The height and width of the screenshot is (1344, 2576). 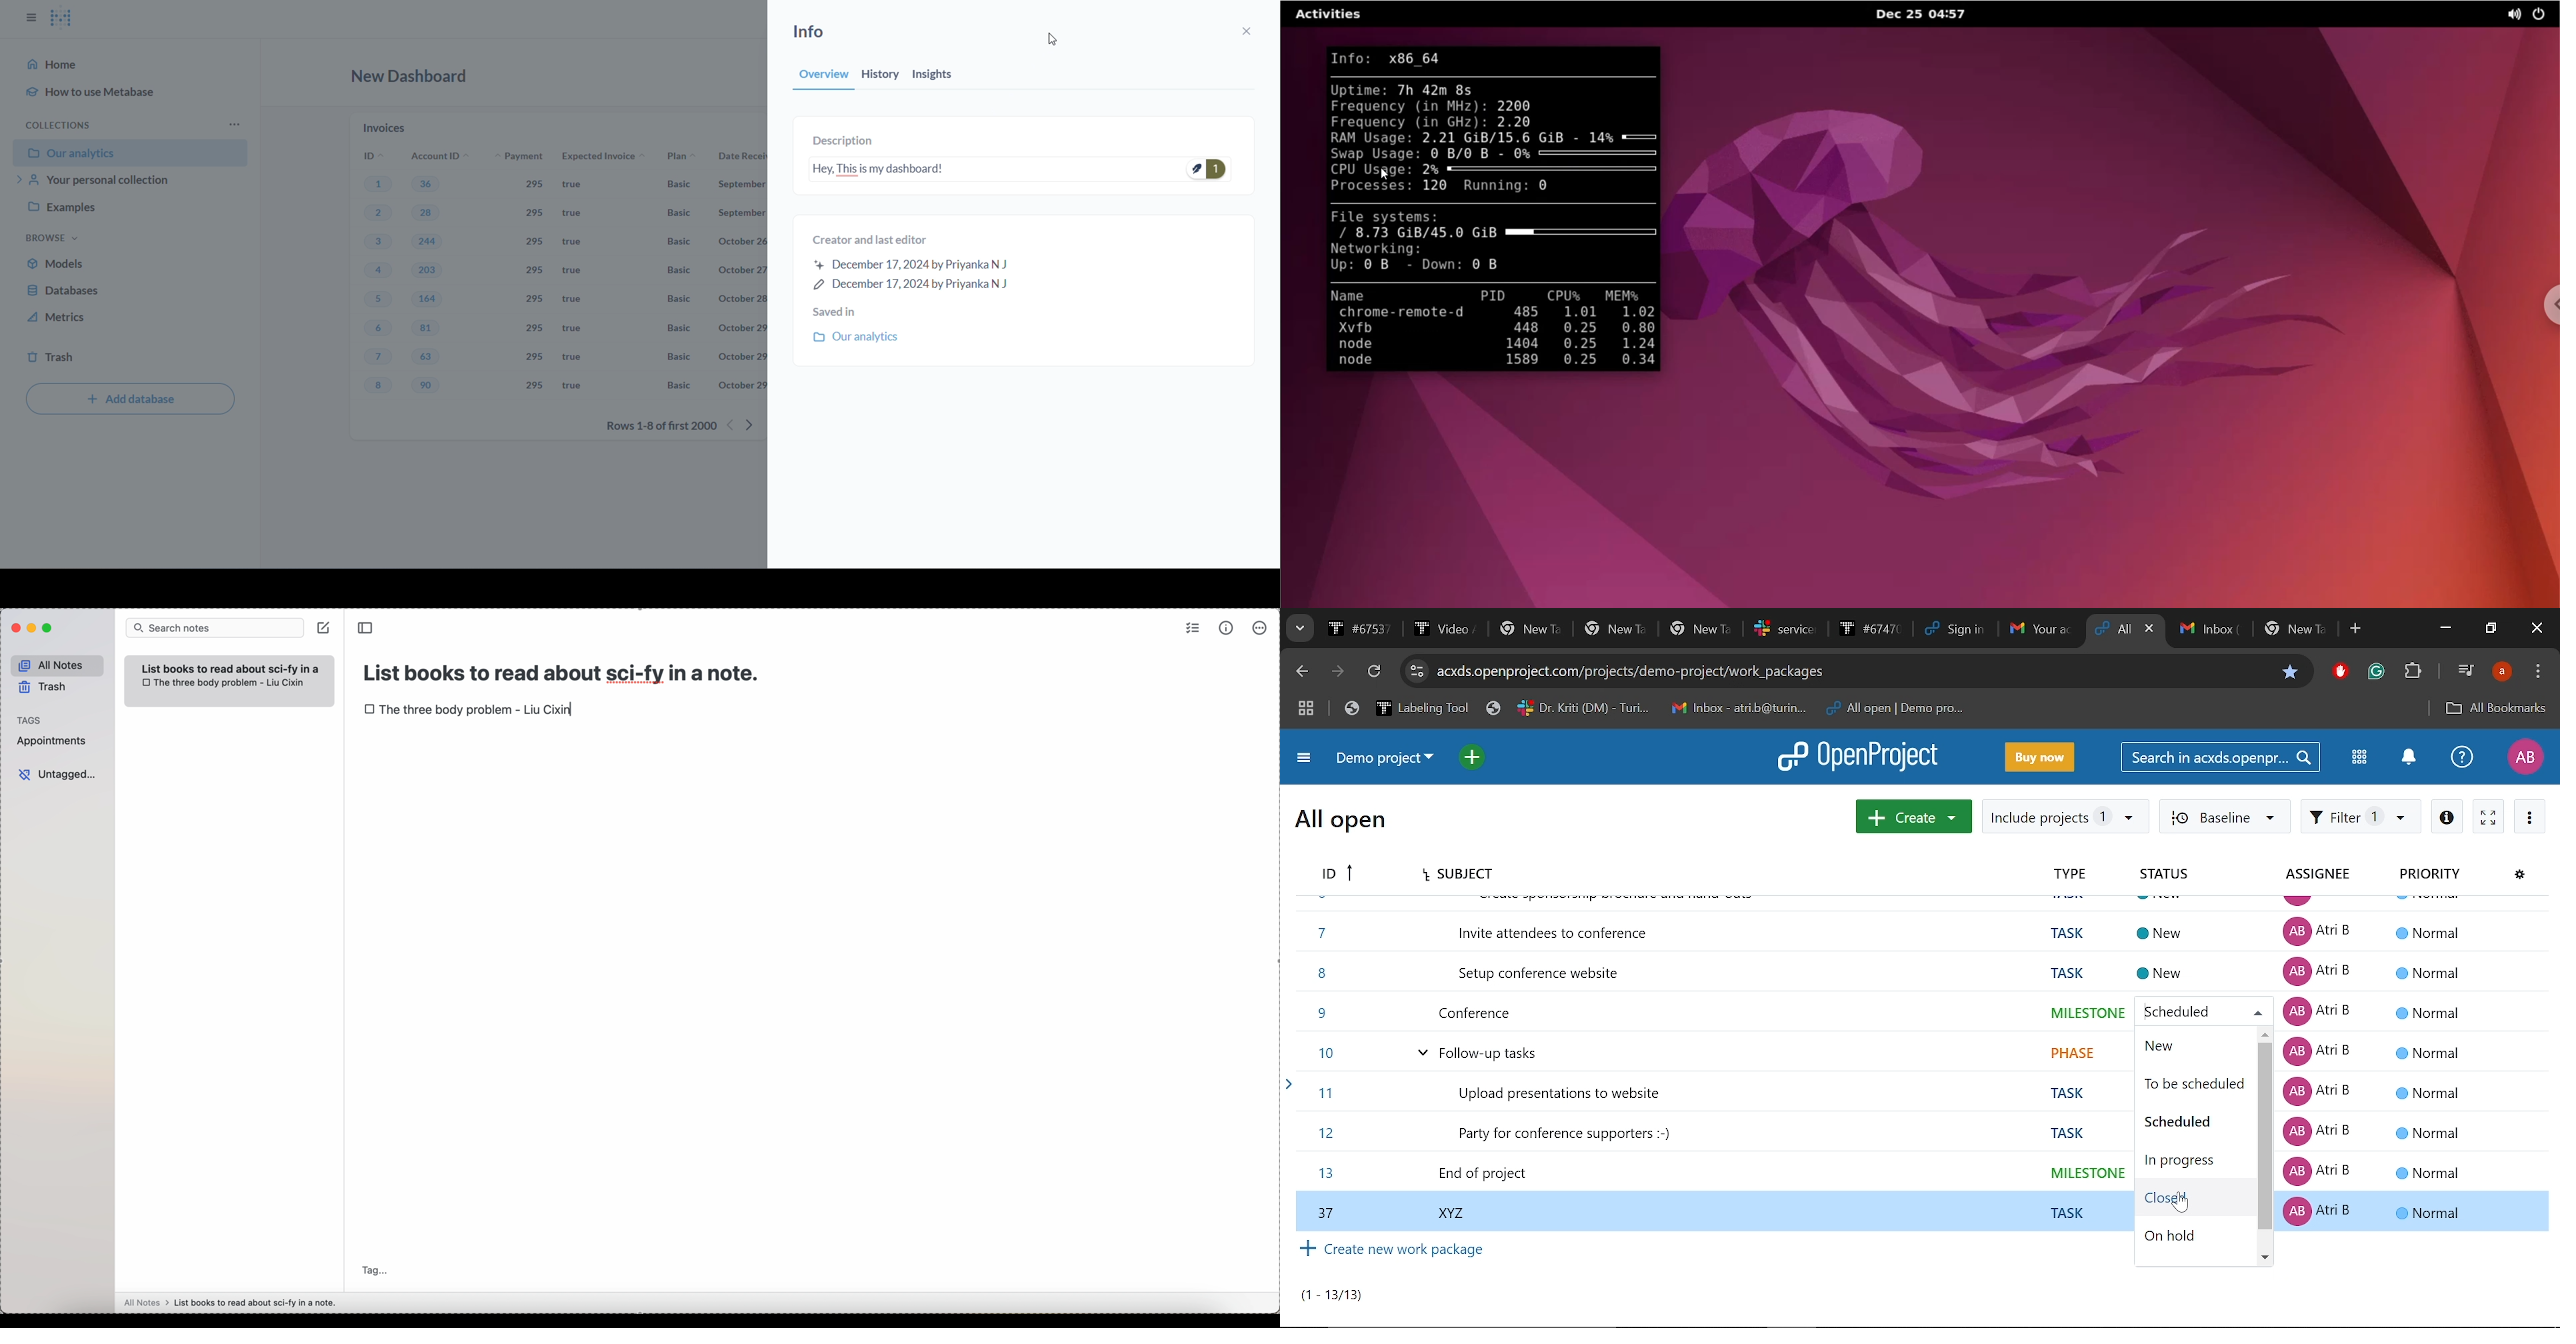 I want to click on info, so click(x=821, y=30).